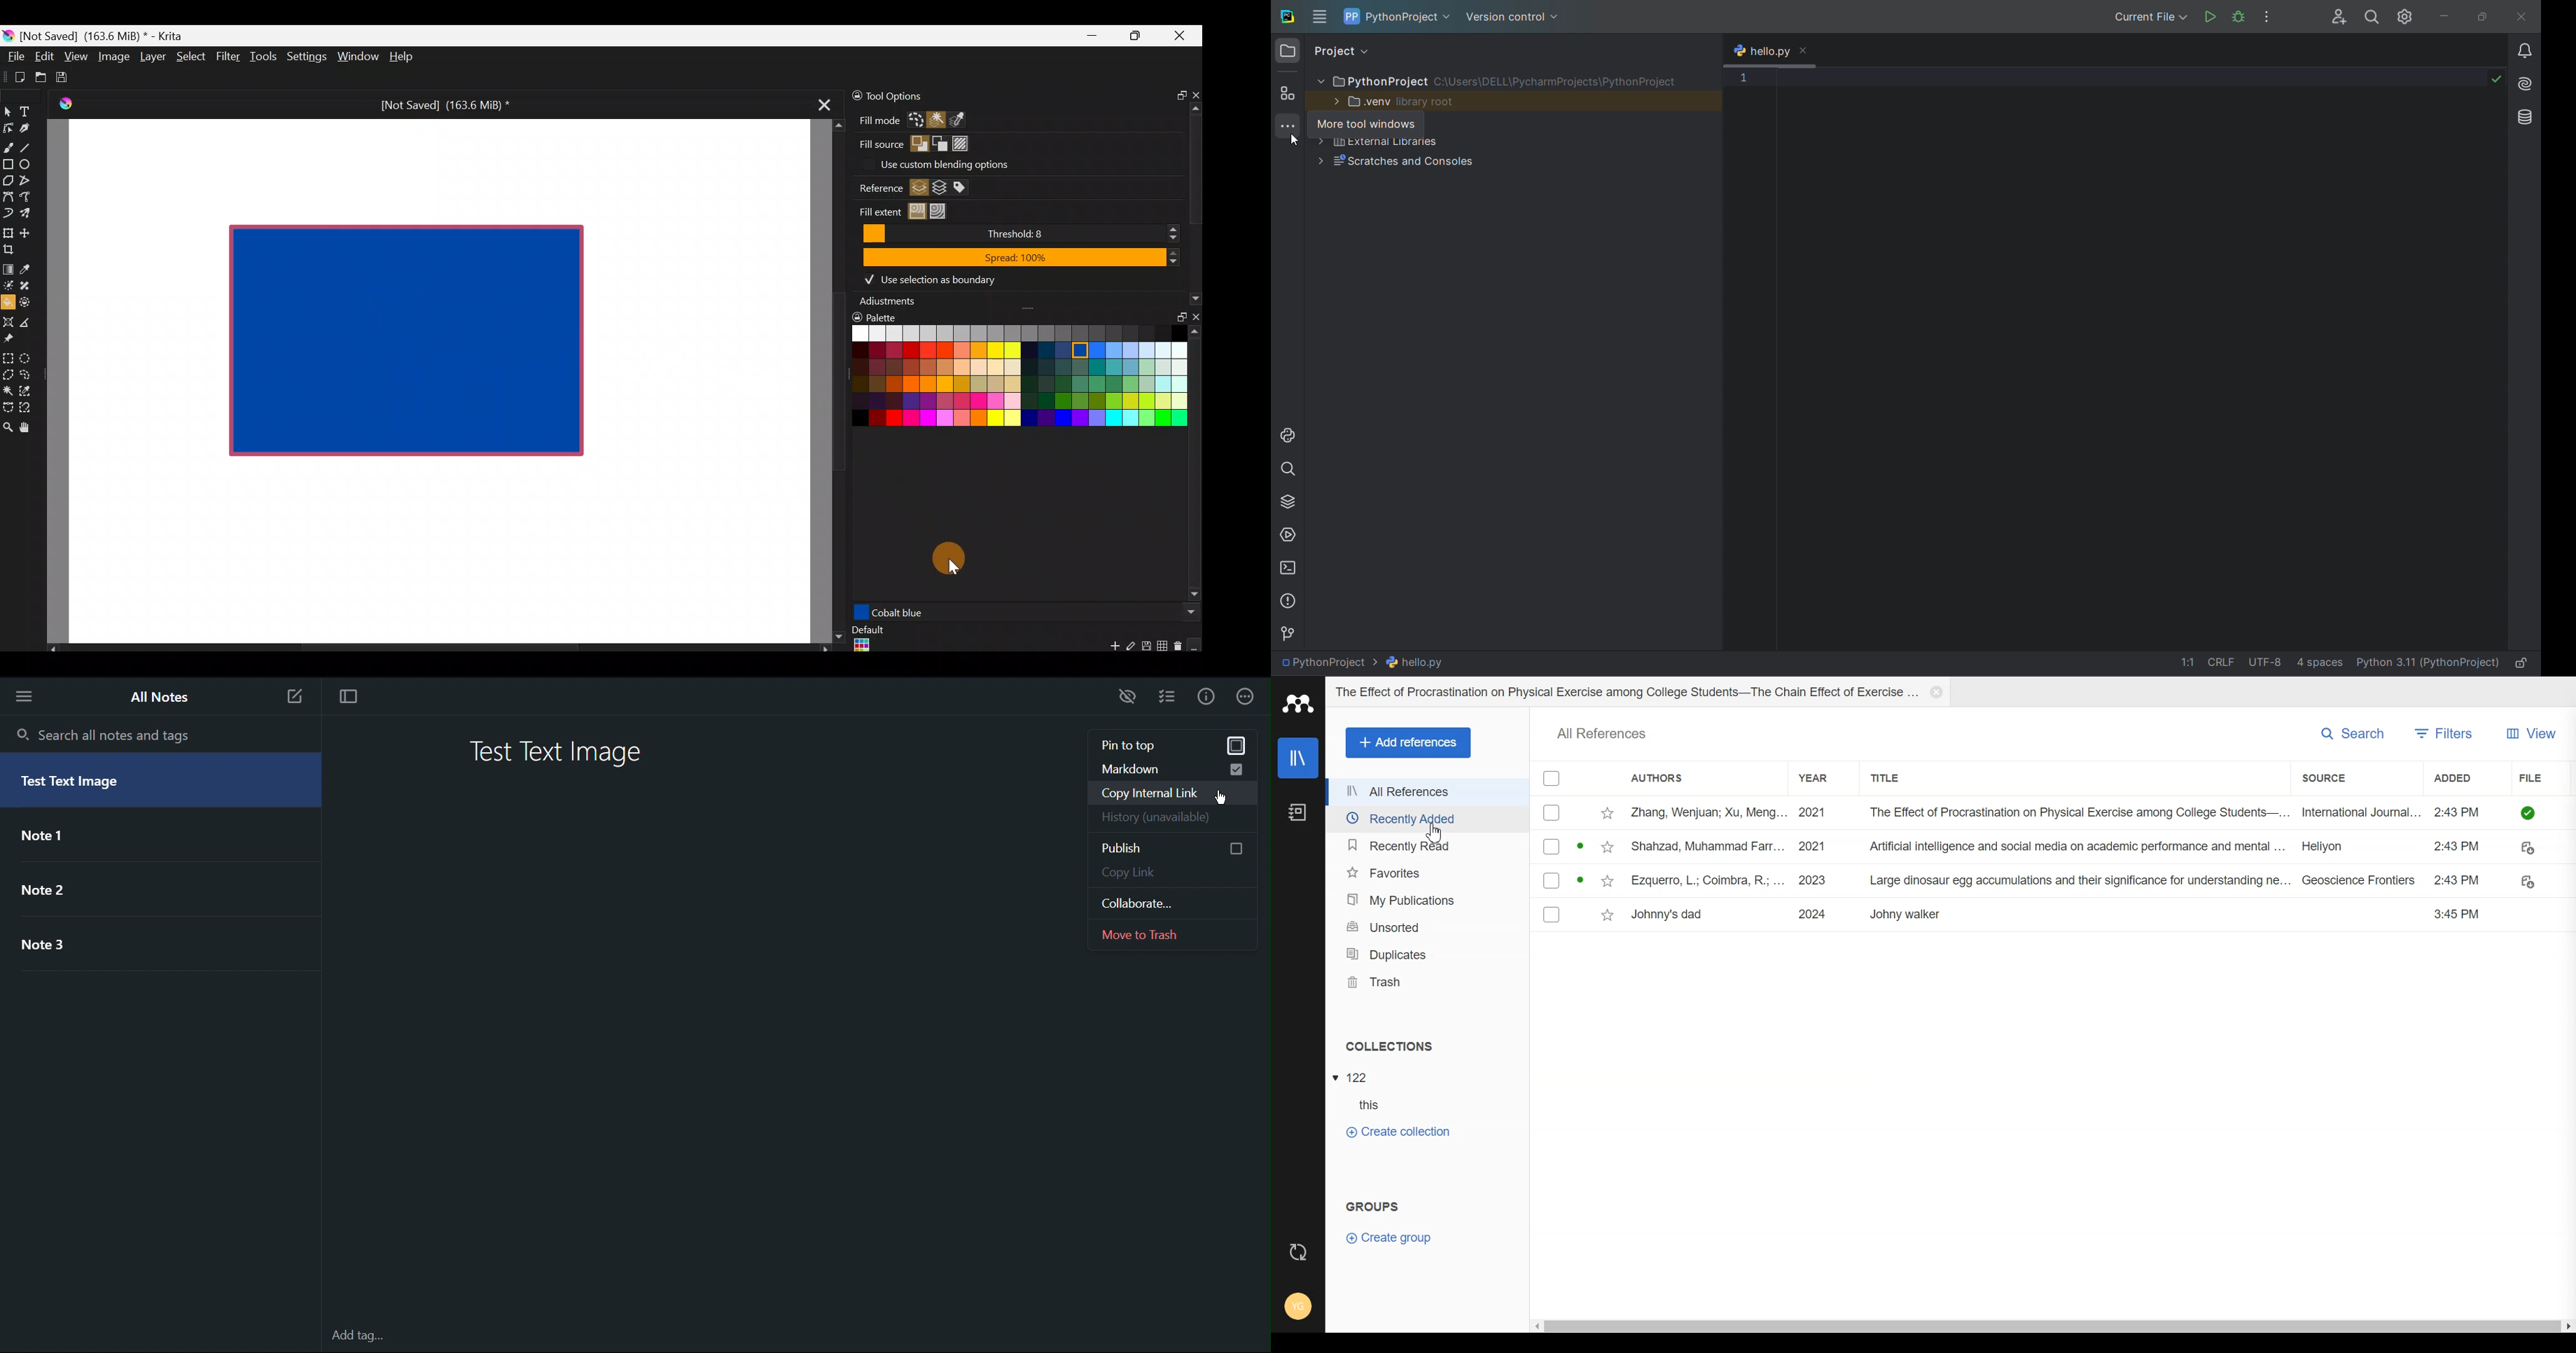 Image resolution: width=2576 pixels, height=1372 pixels. I want to click on Added, so click(2468, 779).